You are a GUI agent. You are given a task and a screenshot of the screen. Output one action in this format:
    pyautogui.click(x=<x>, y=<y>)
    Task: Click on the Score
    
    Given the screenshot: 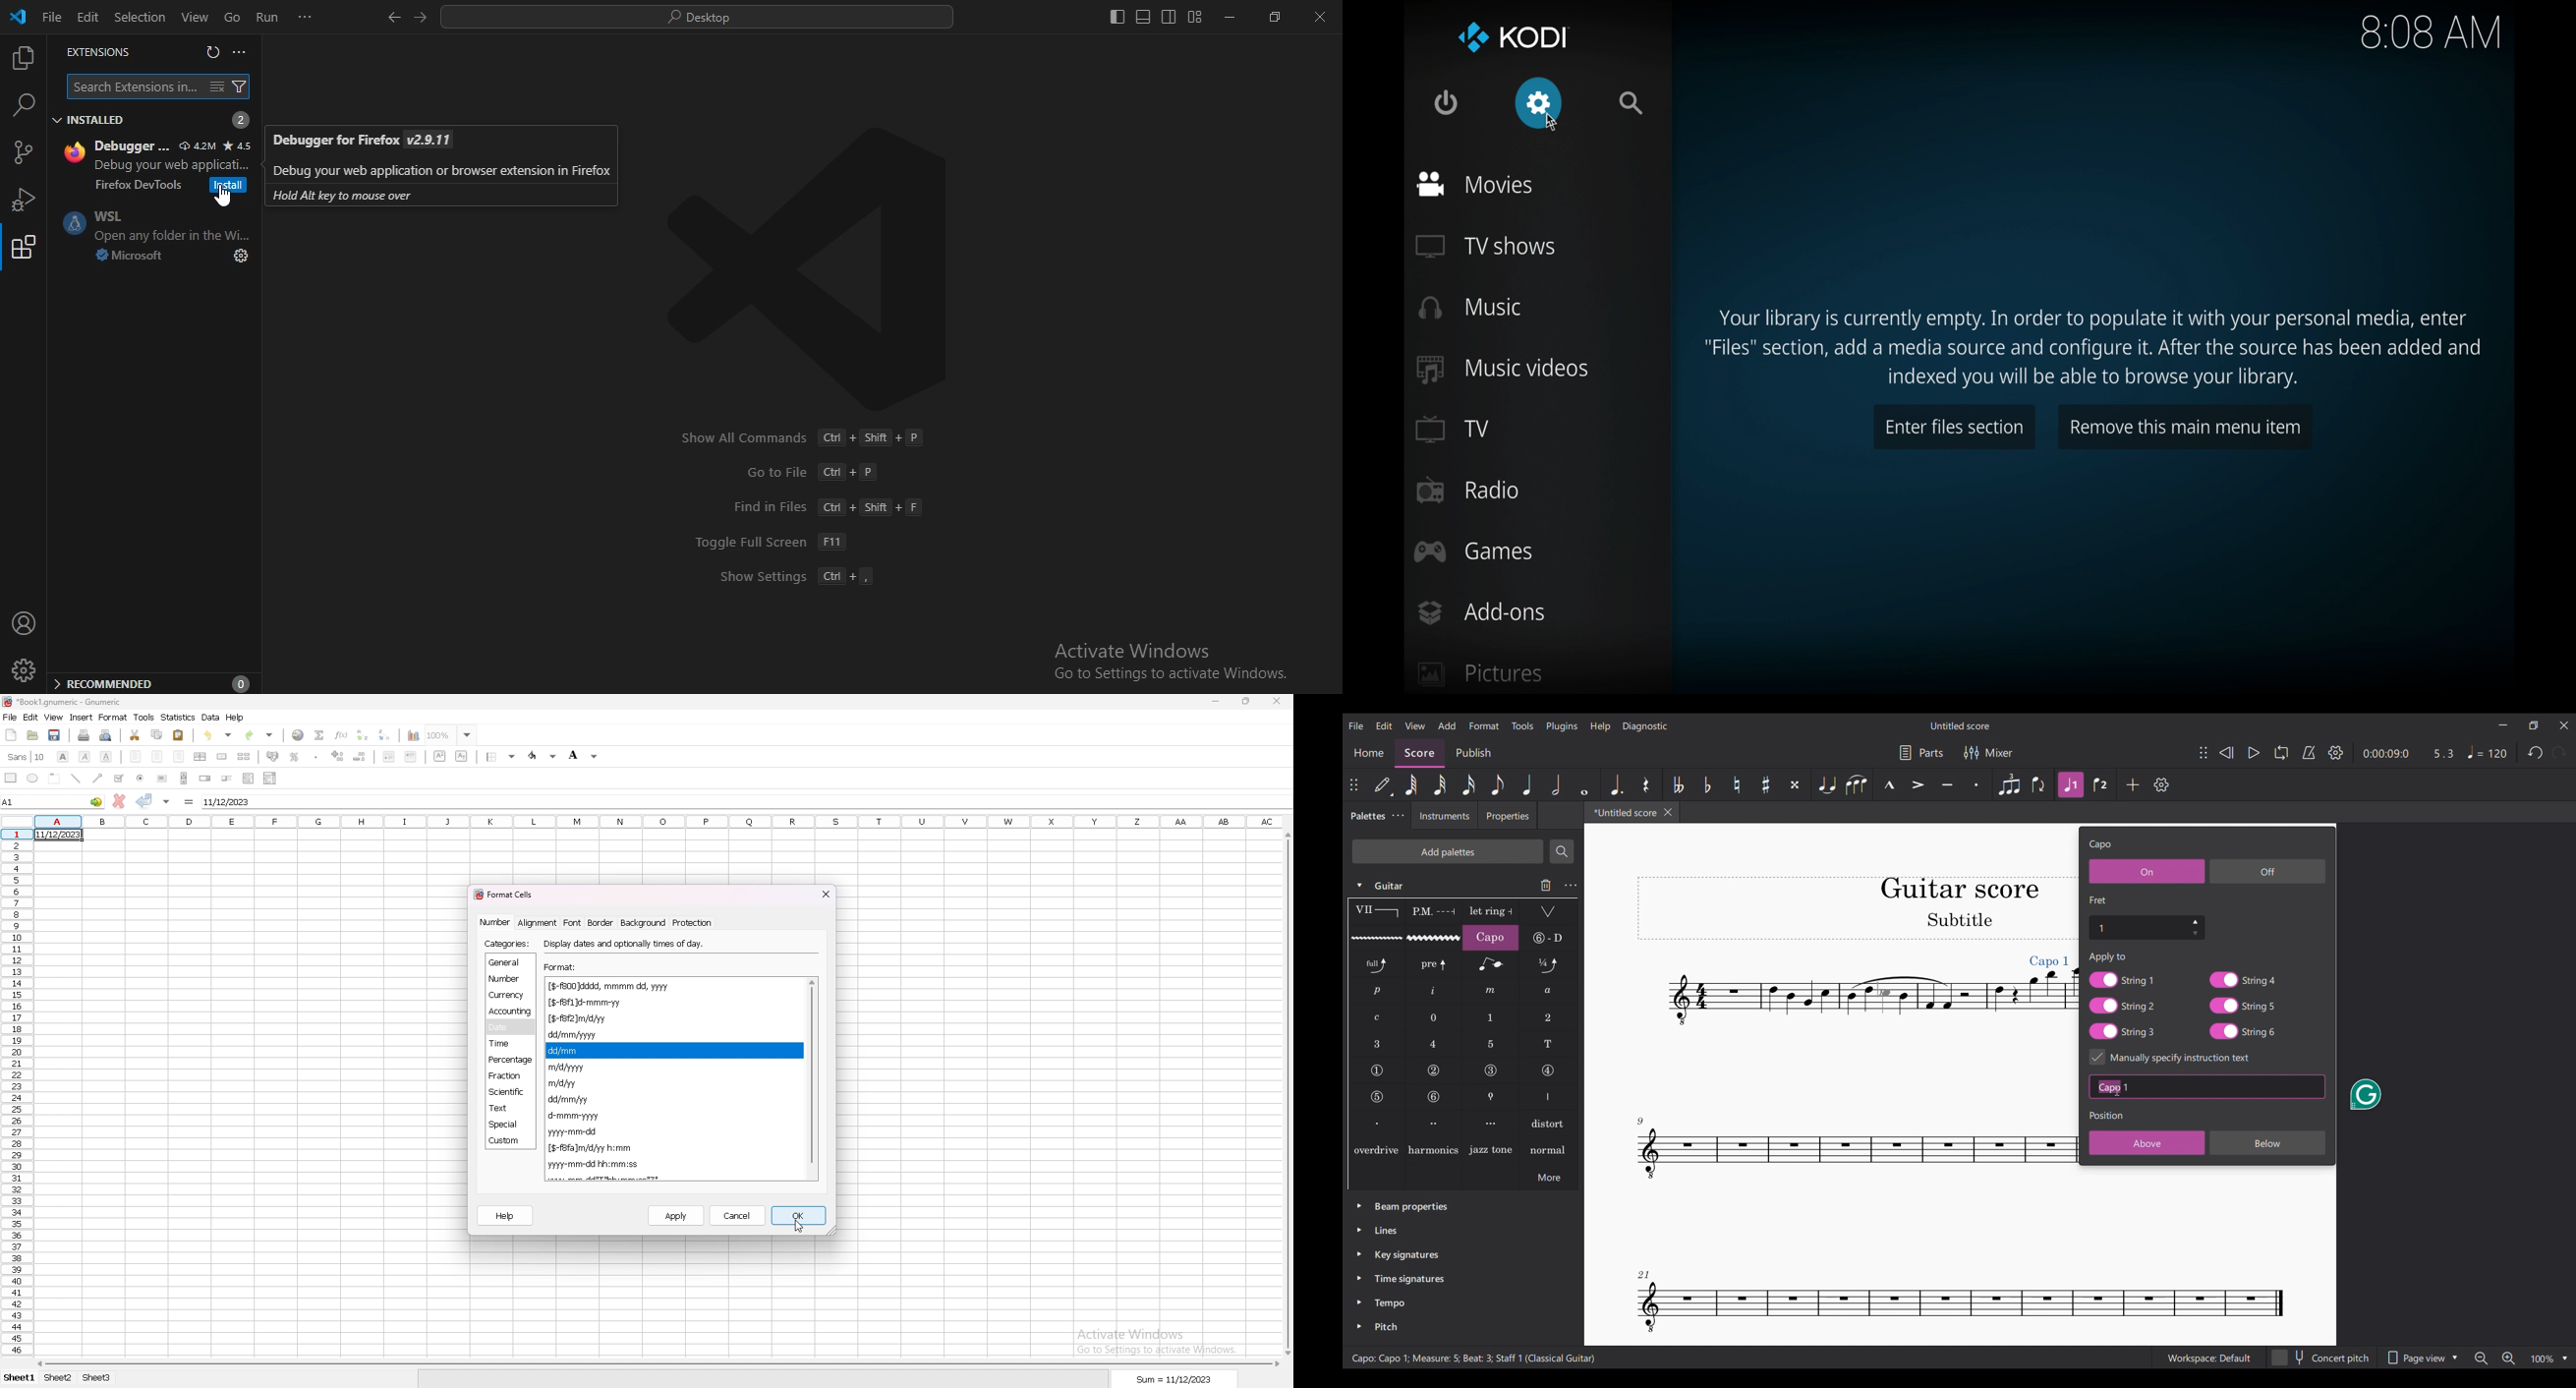 What is the action you would take?
    pyautogui.click(x=1420, y=753)
    